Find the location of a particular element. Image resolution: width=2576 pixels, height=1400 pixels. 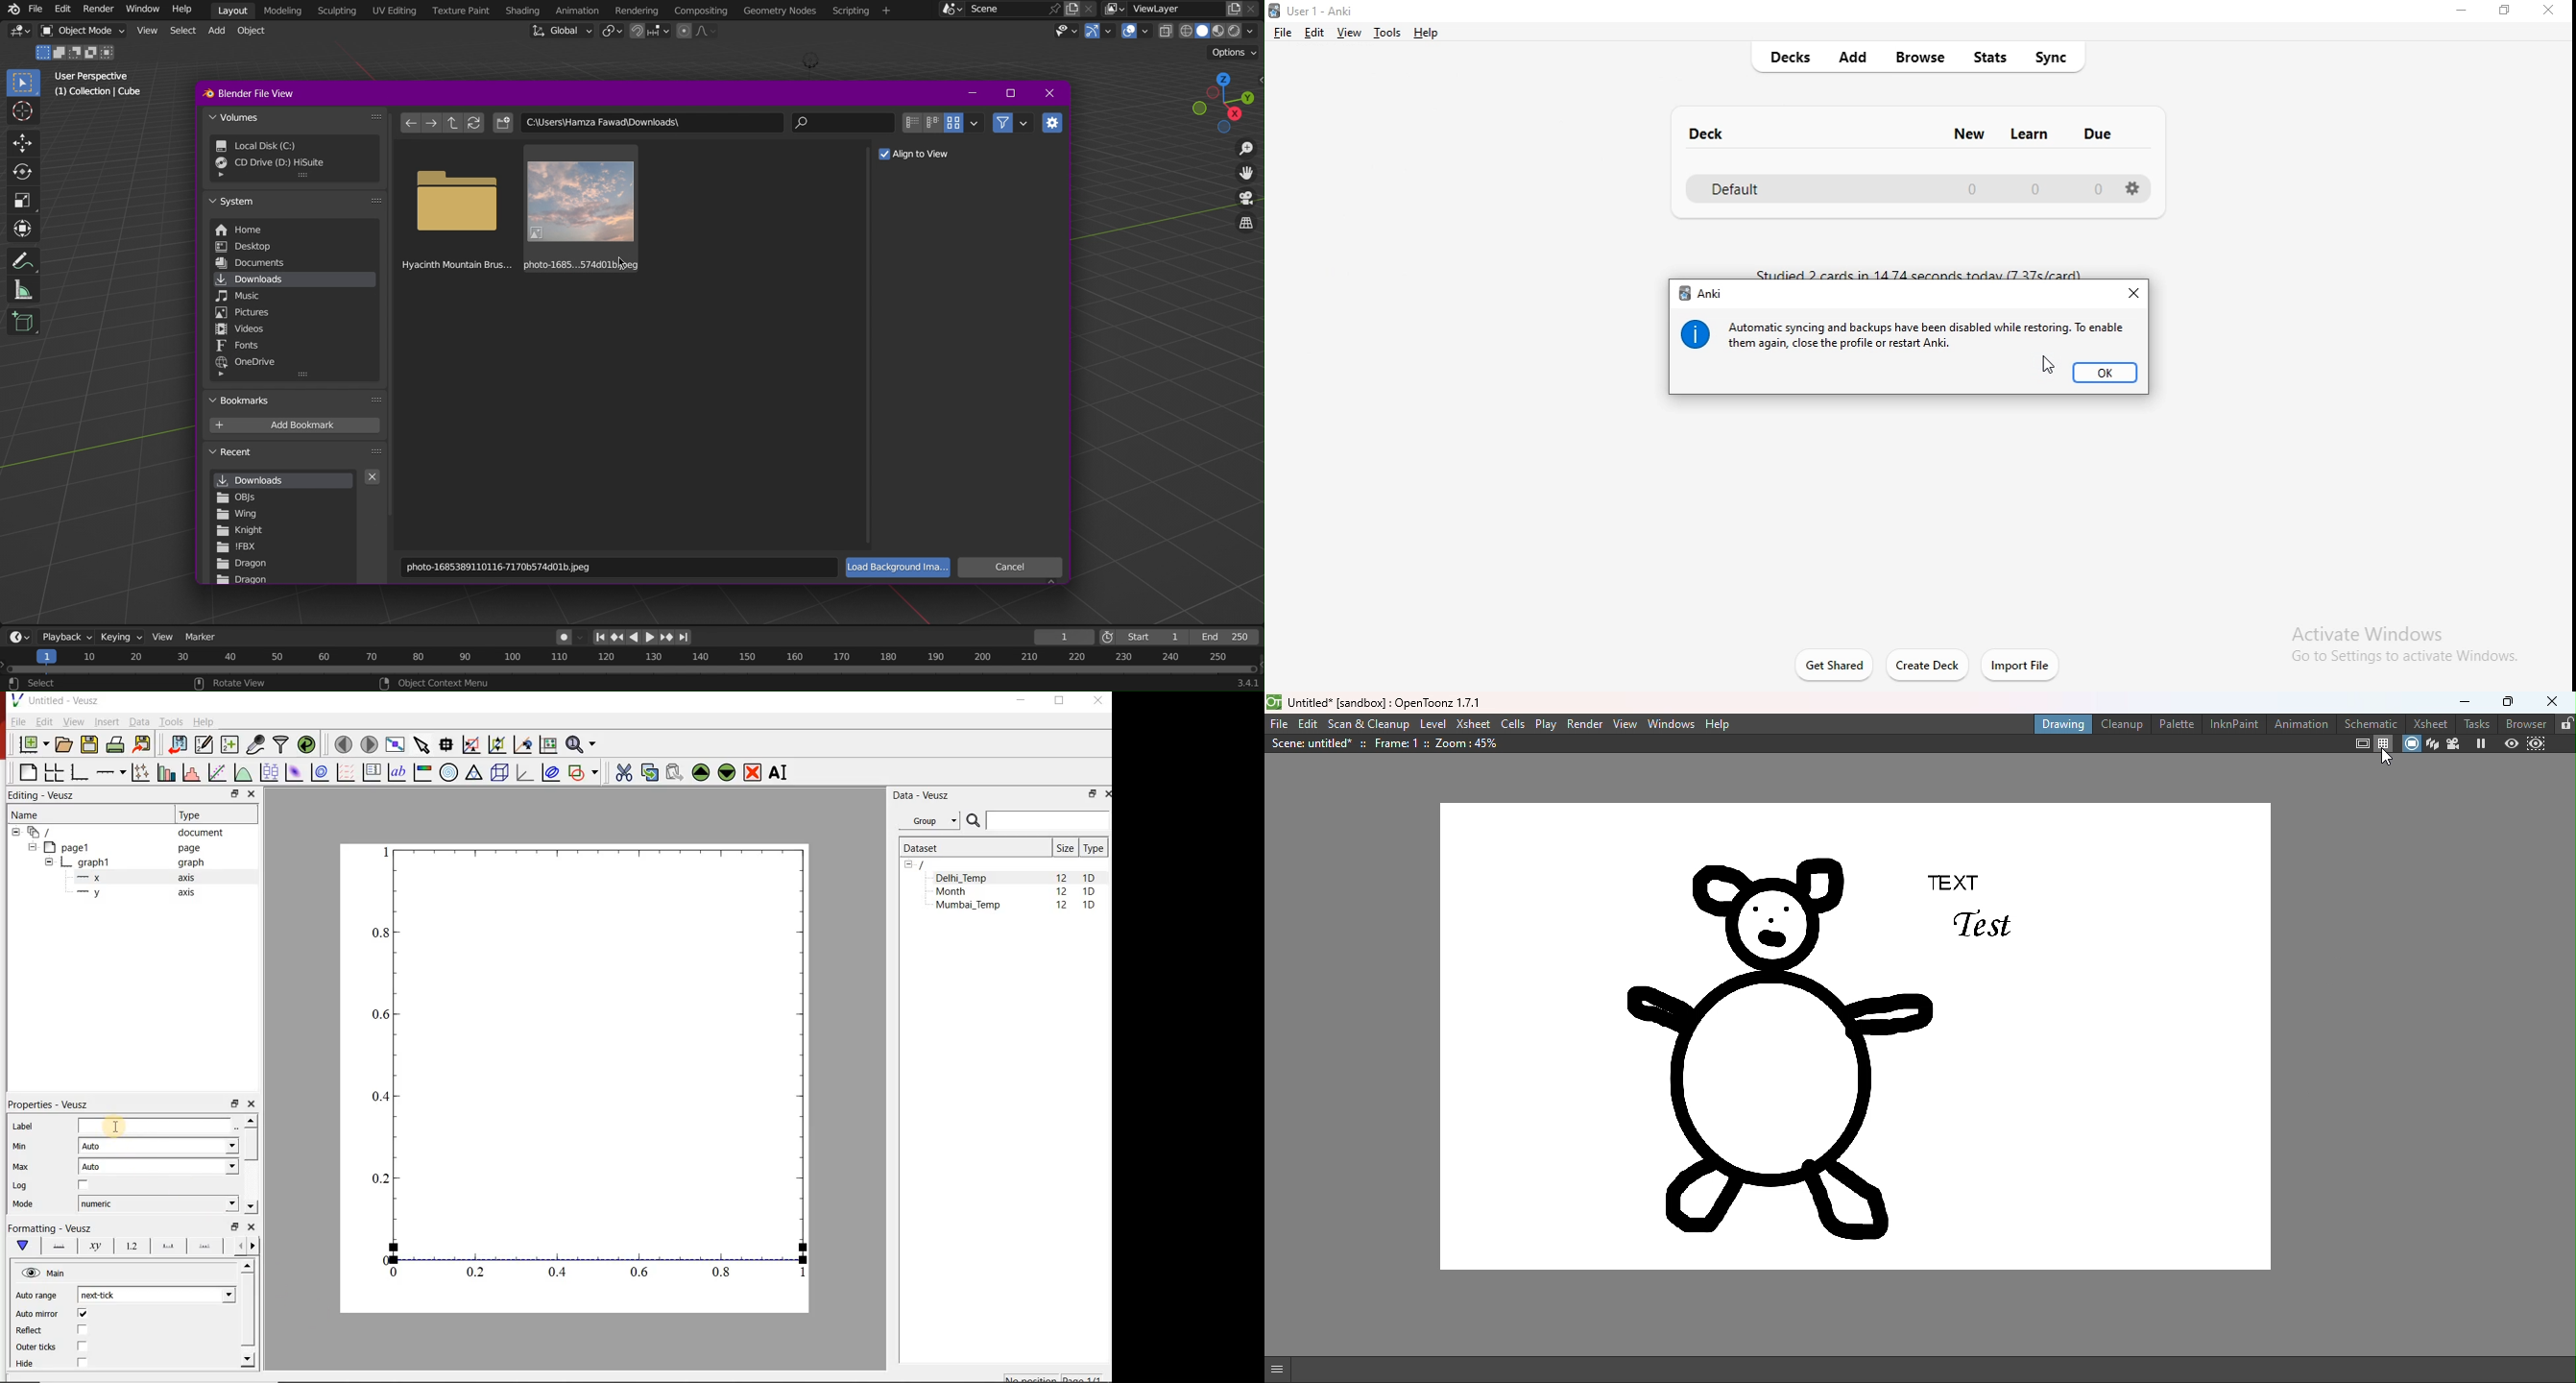

Search Bar is located at coordinates (846, 125).